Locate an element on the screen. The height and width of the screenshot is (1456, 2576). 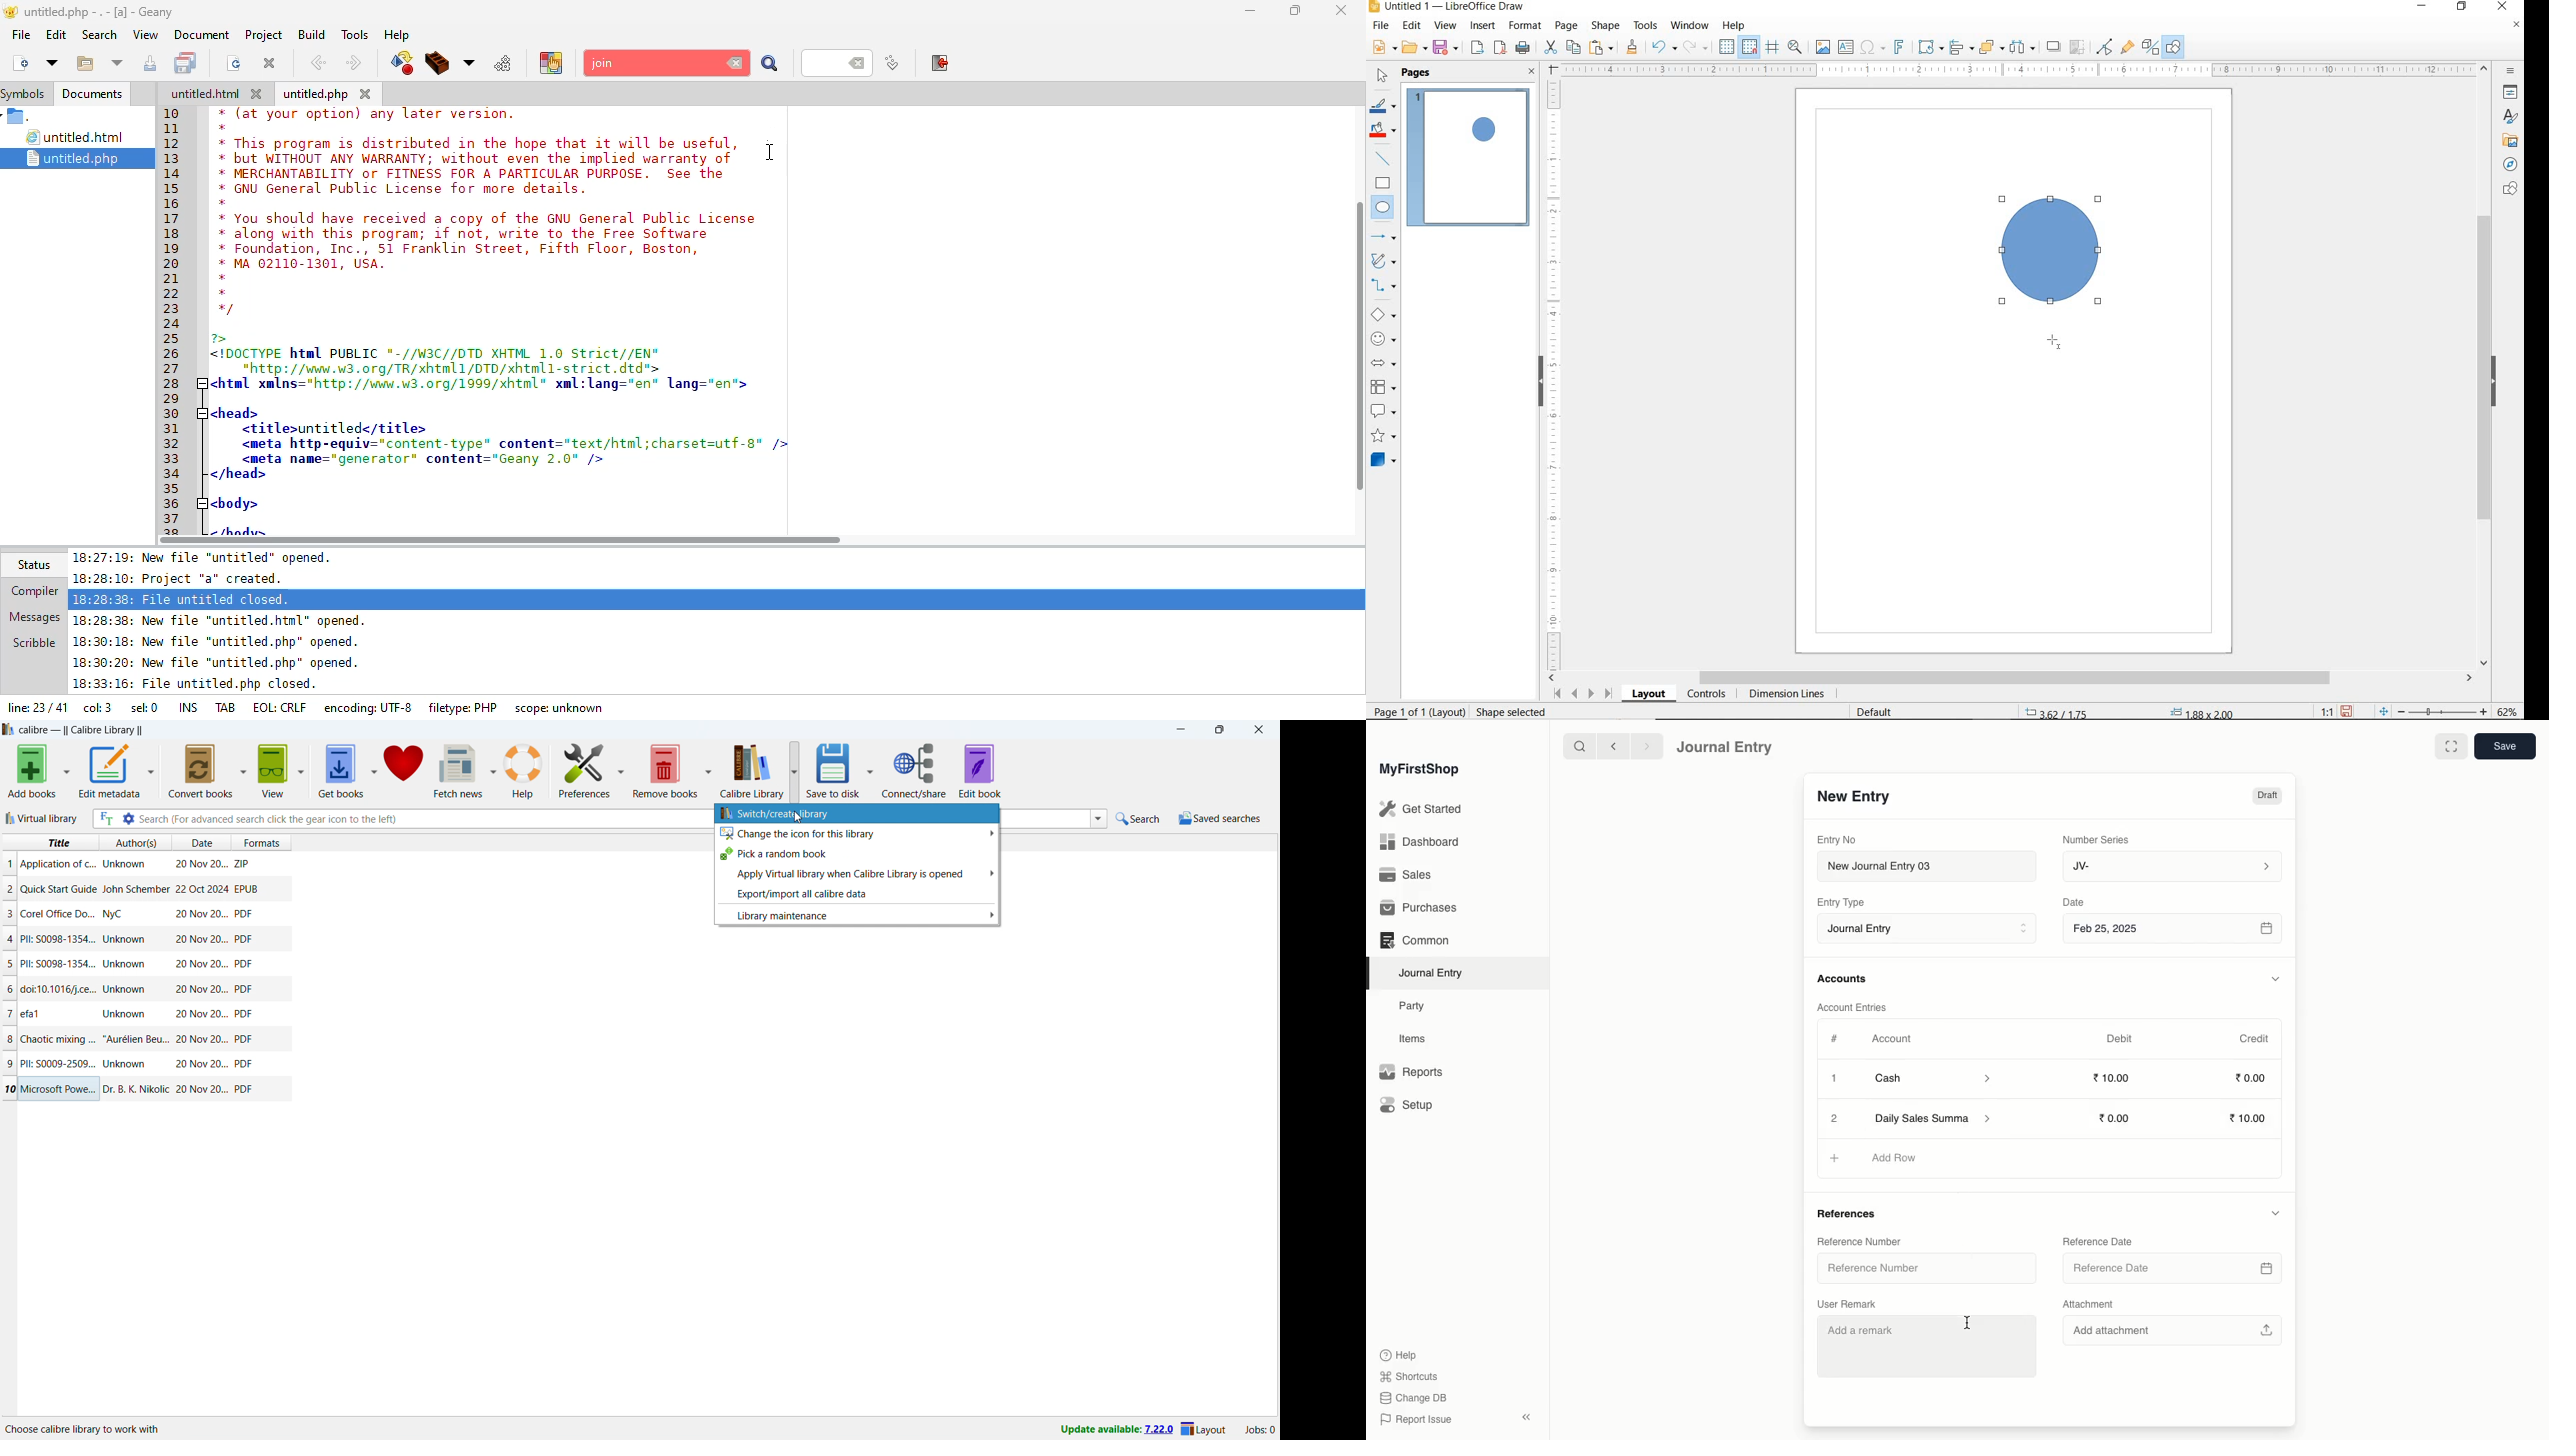
New Entry is located at coordinates (1853, 797).